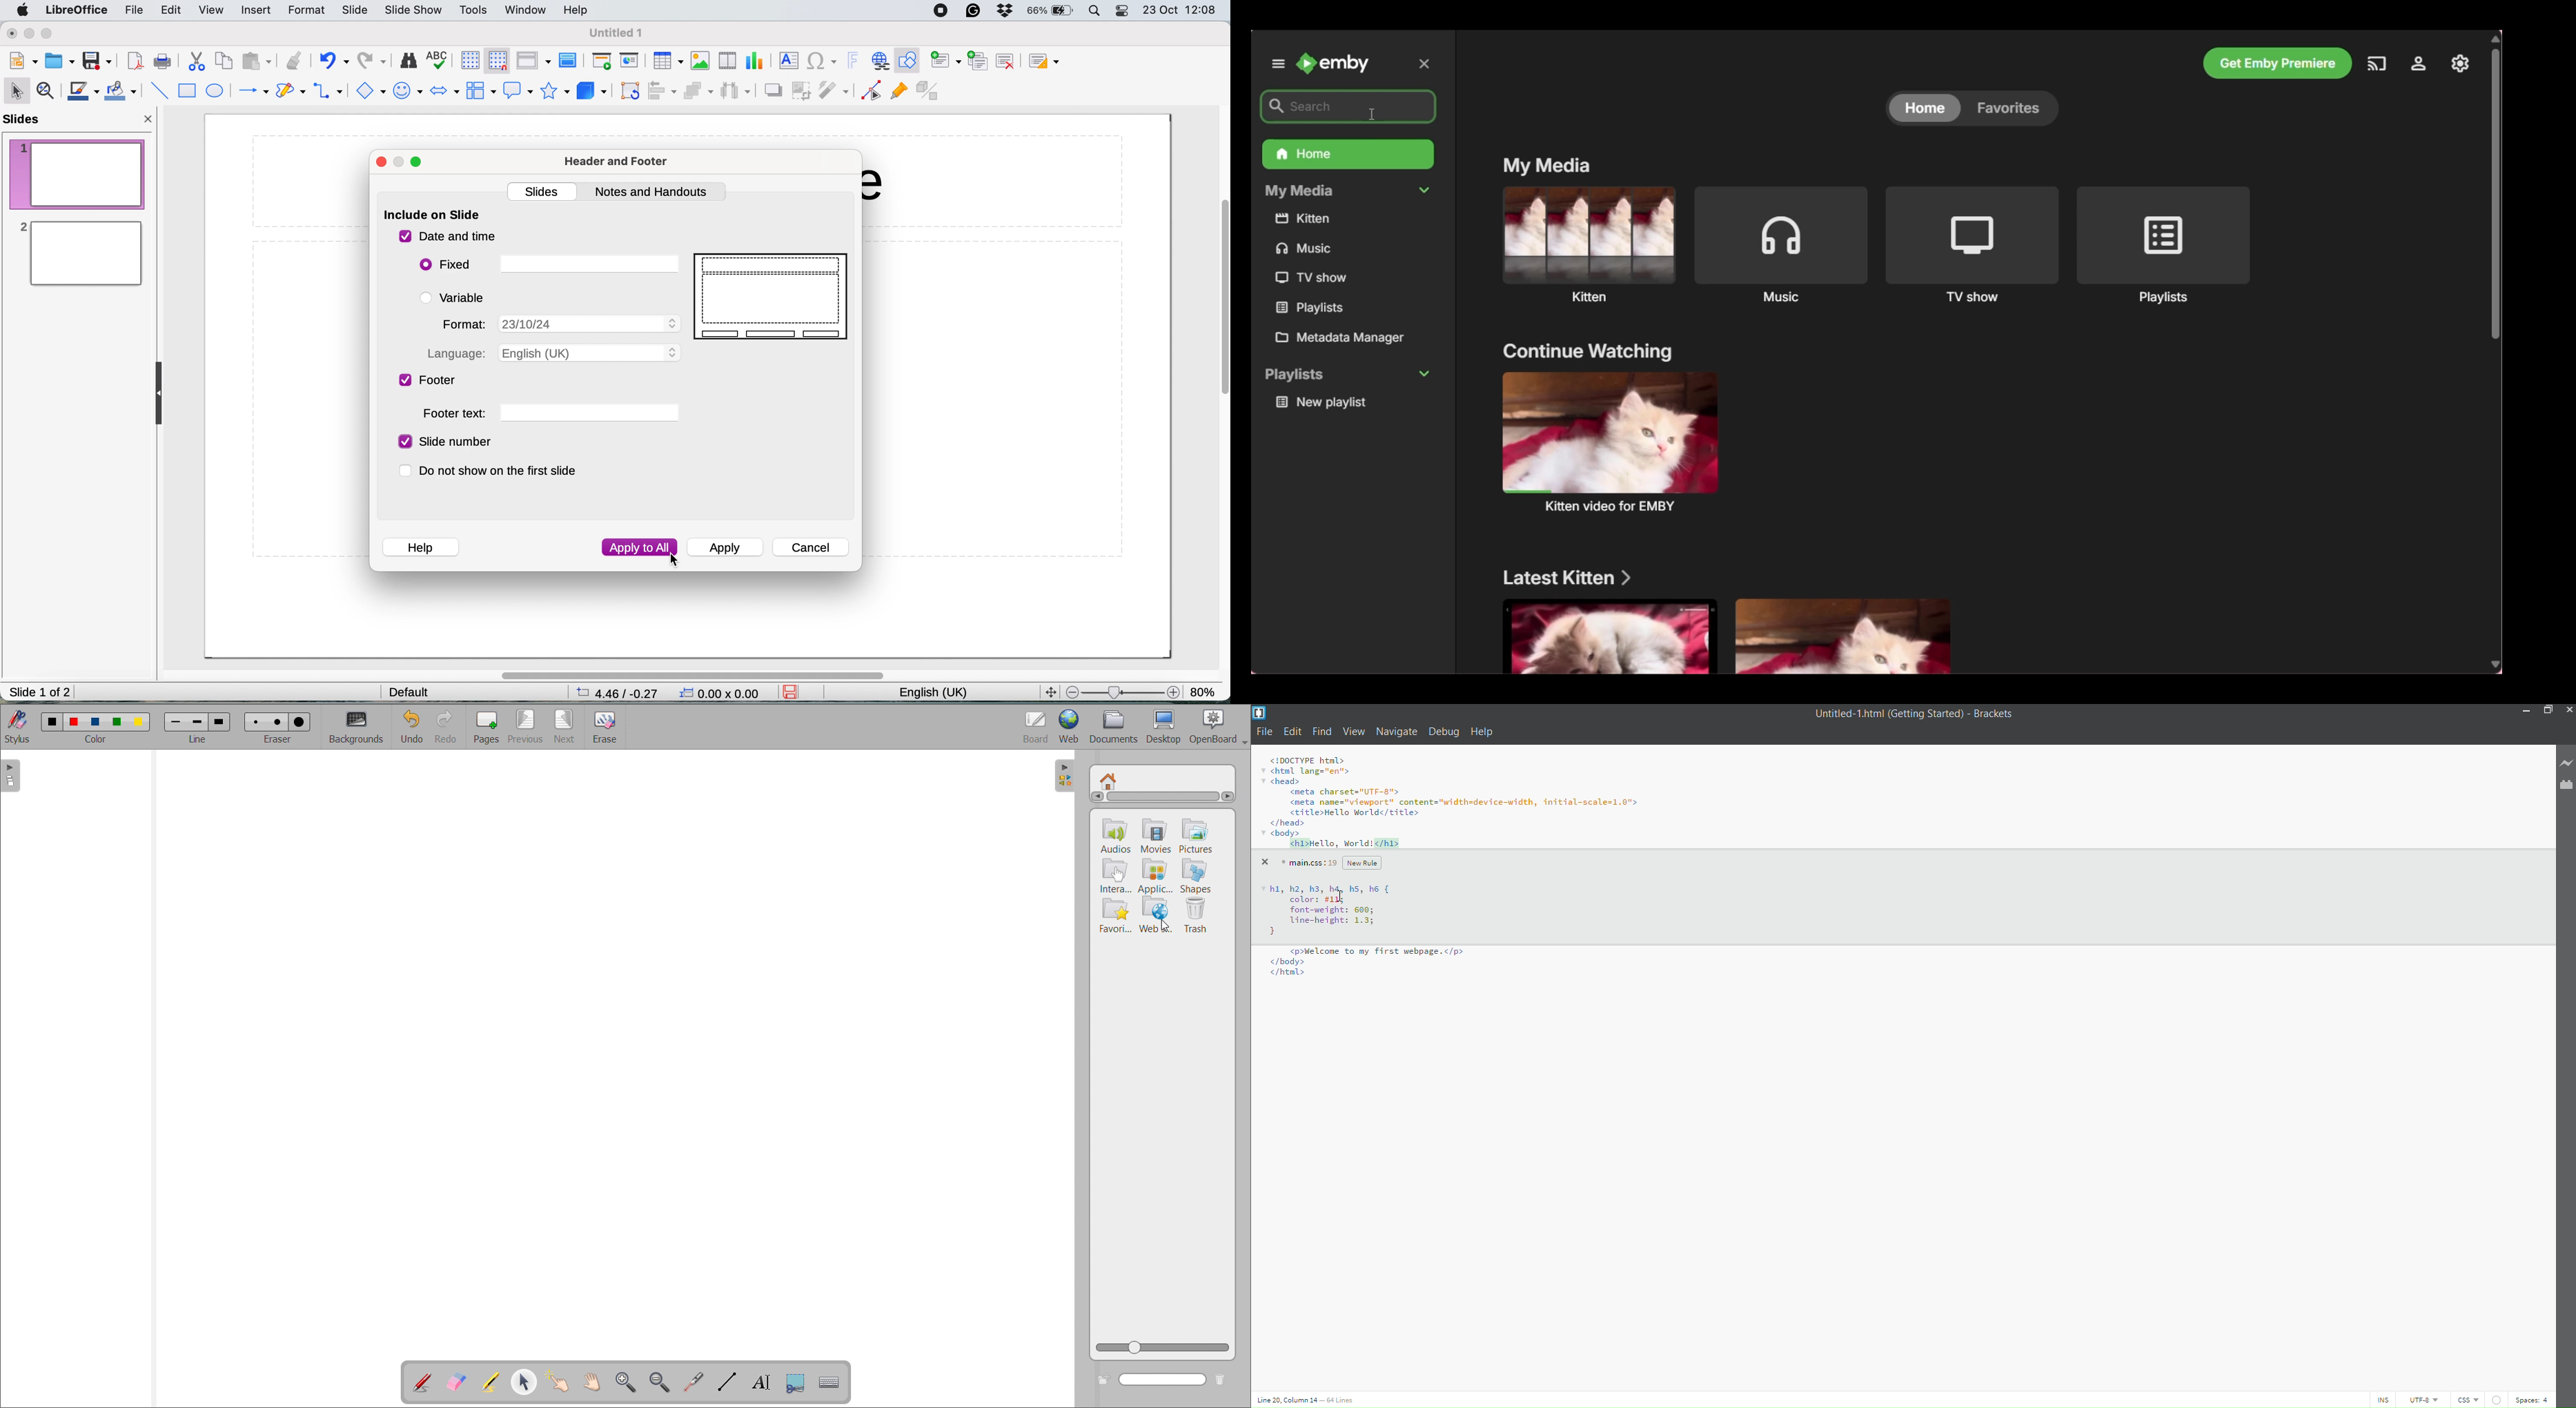 This screenshot has height=1428, width=2576. What do you see at coordinates (460, 297) in the screenshot?
I see `variable` at bounding box center [460, 297].